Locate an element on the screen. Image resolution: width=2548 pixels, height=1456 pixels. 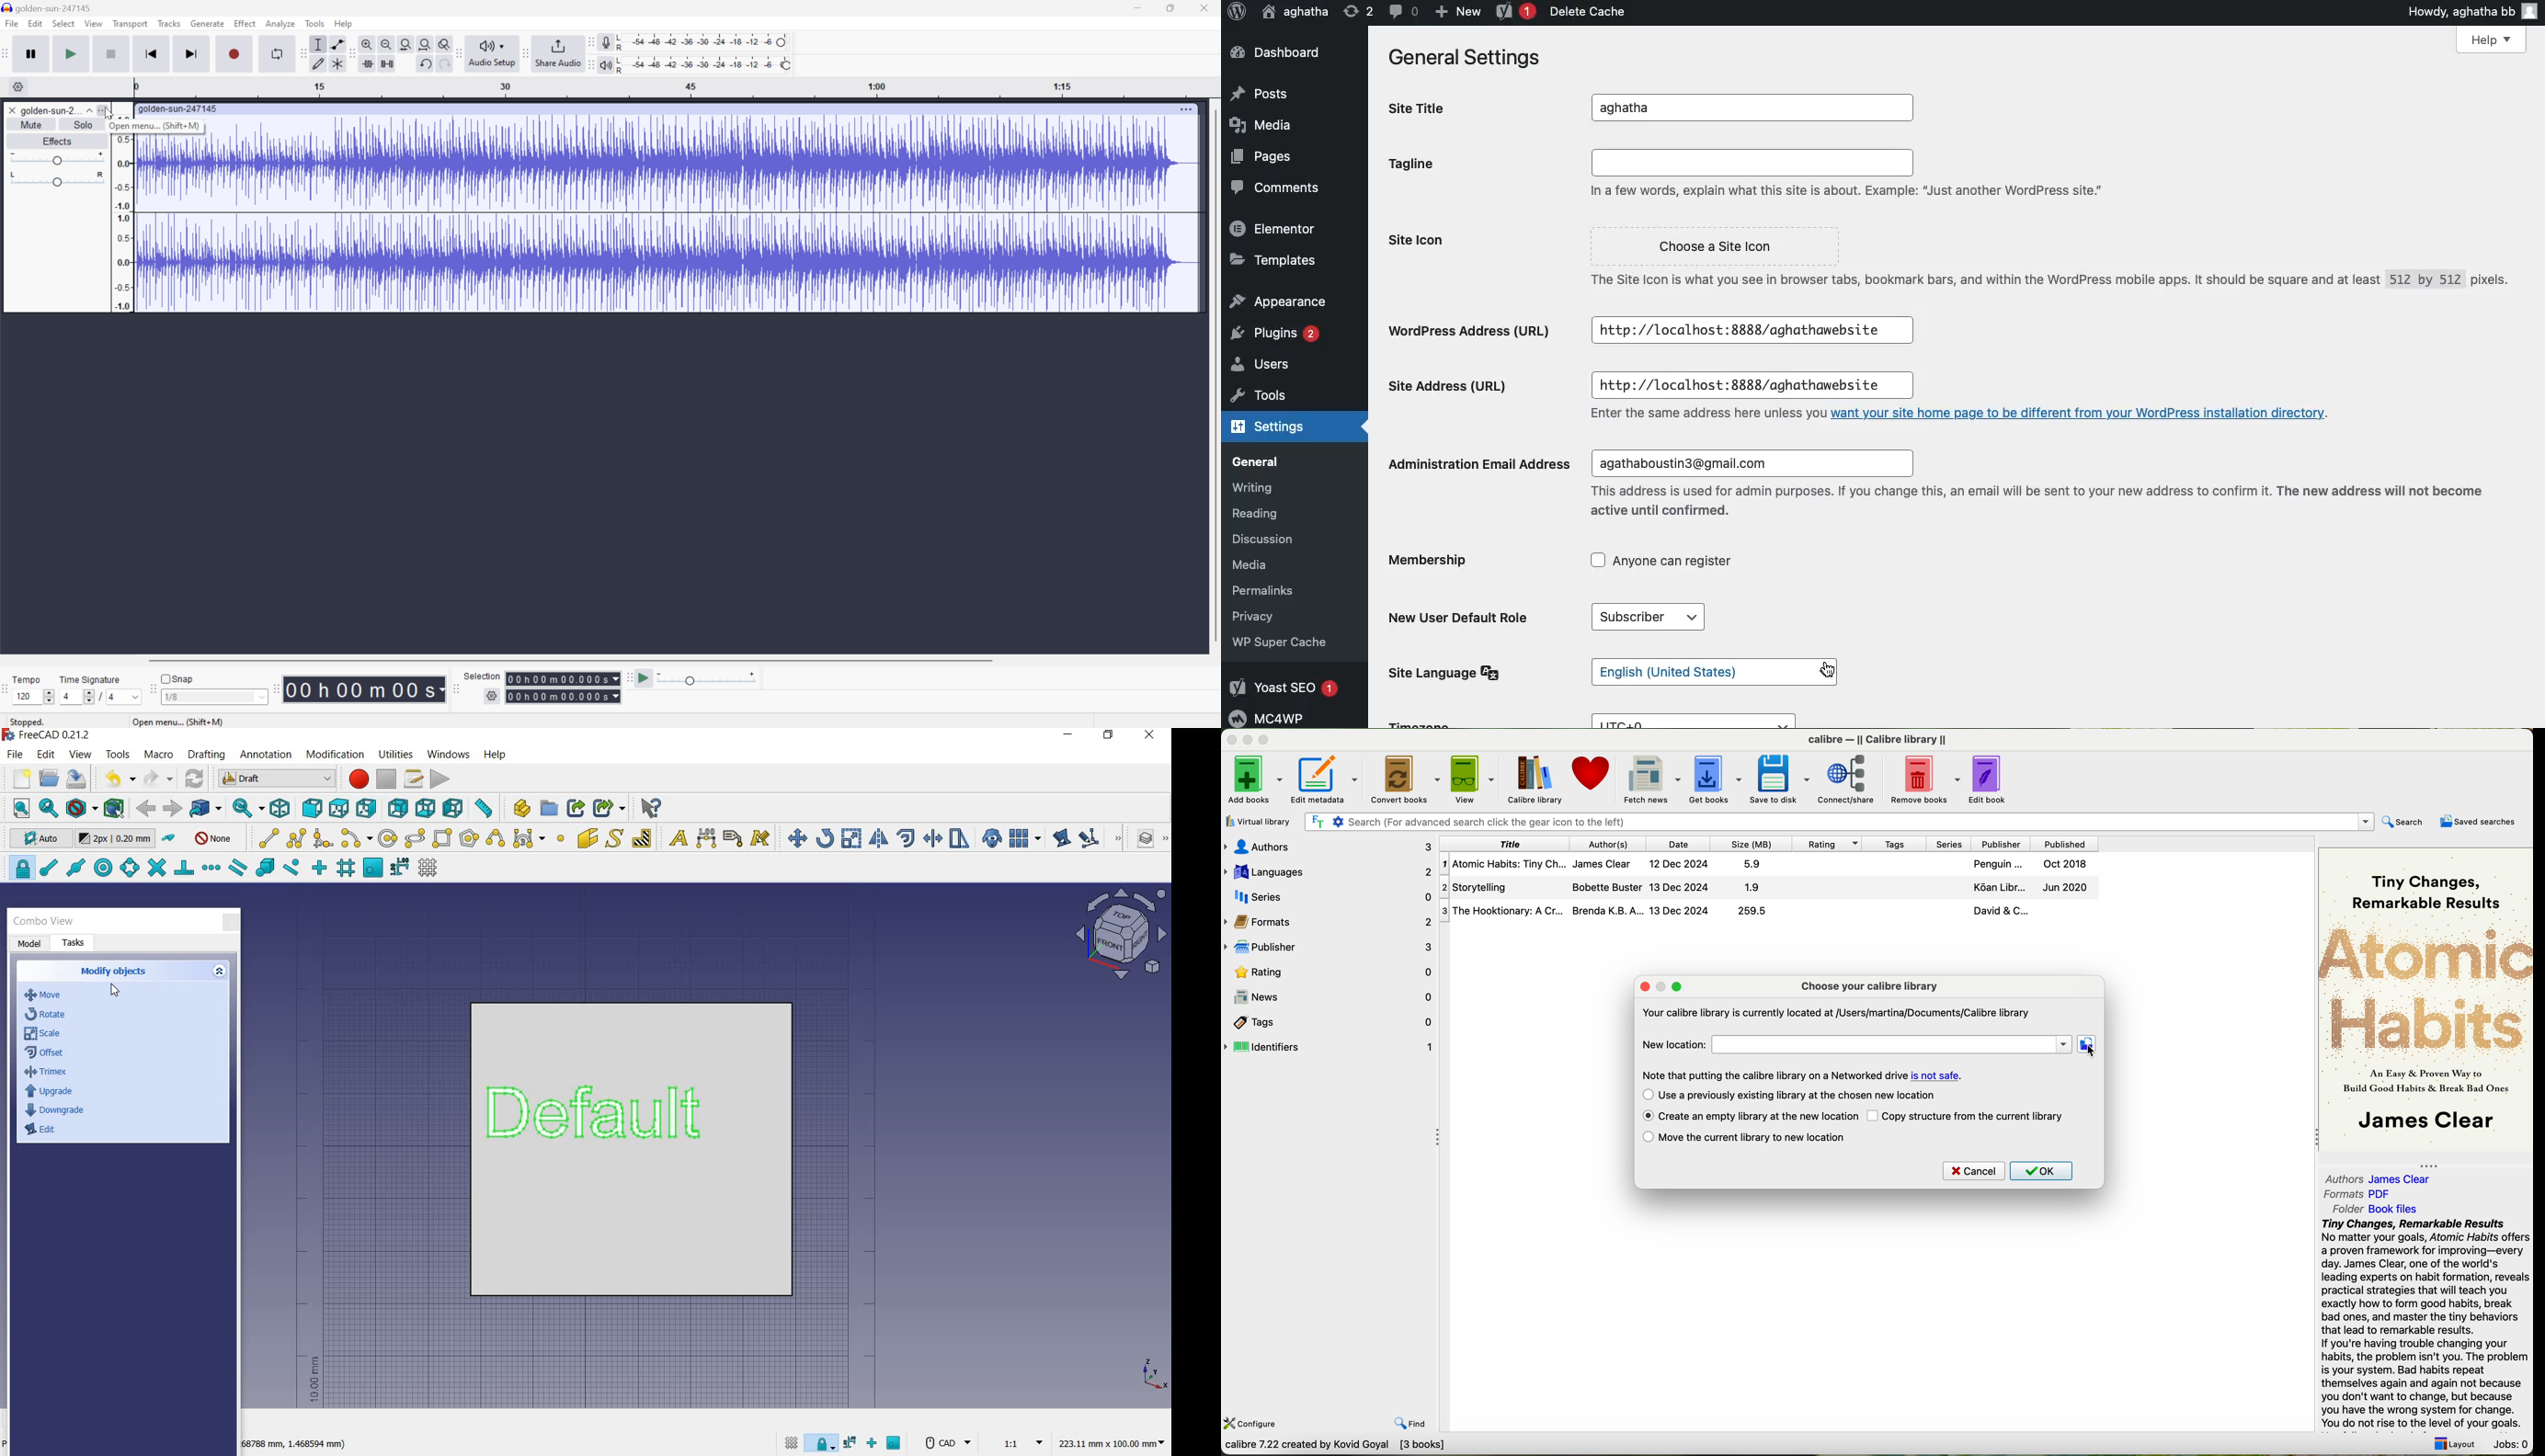
open location is located at coordinates (2088, 1044).